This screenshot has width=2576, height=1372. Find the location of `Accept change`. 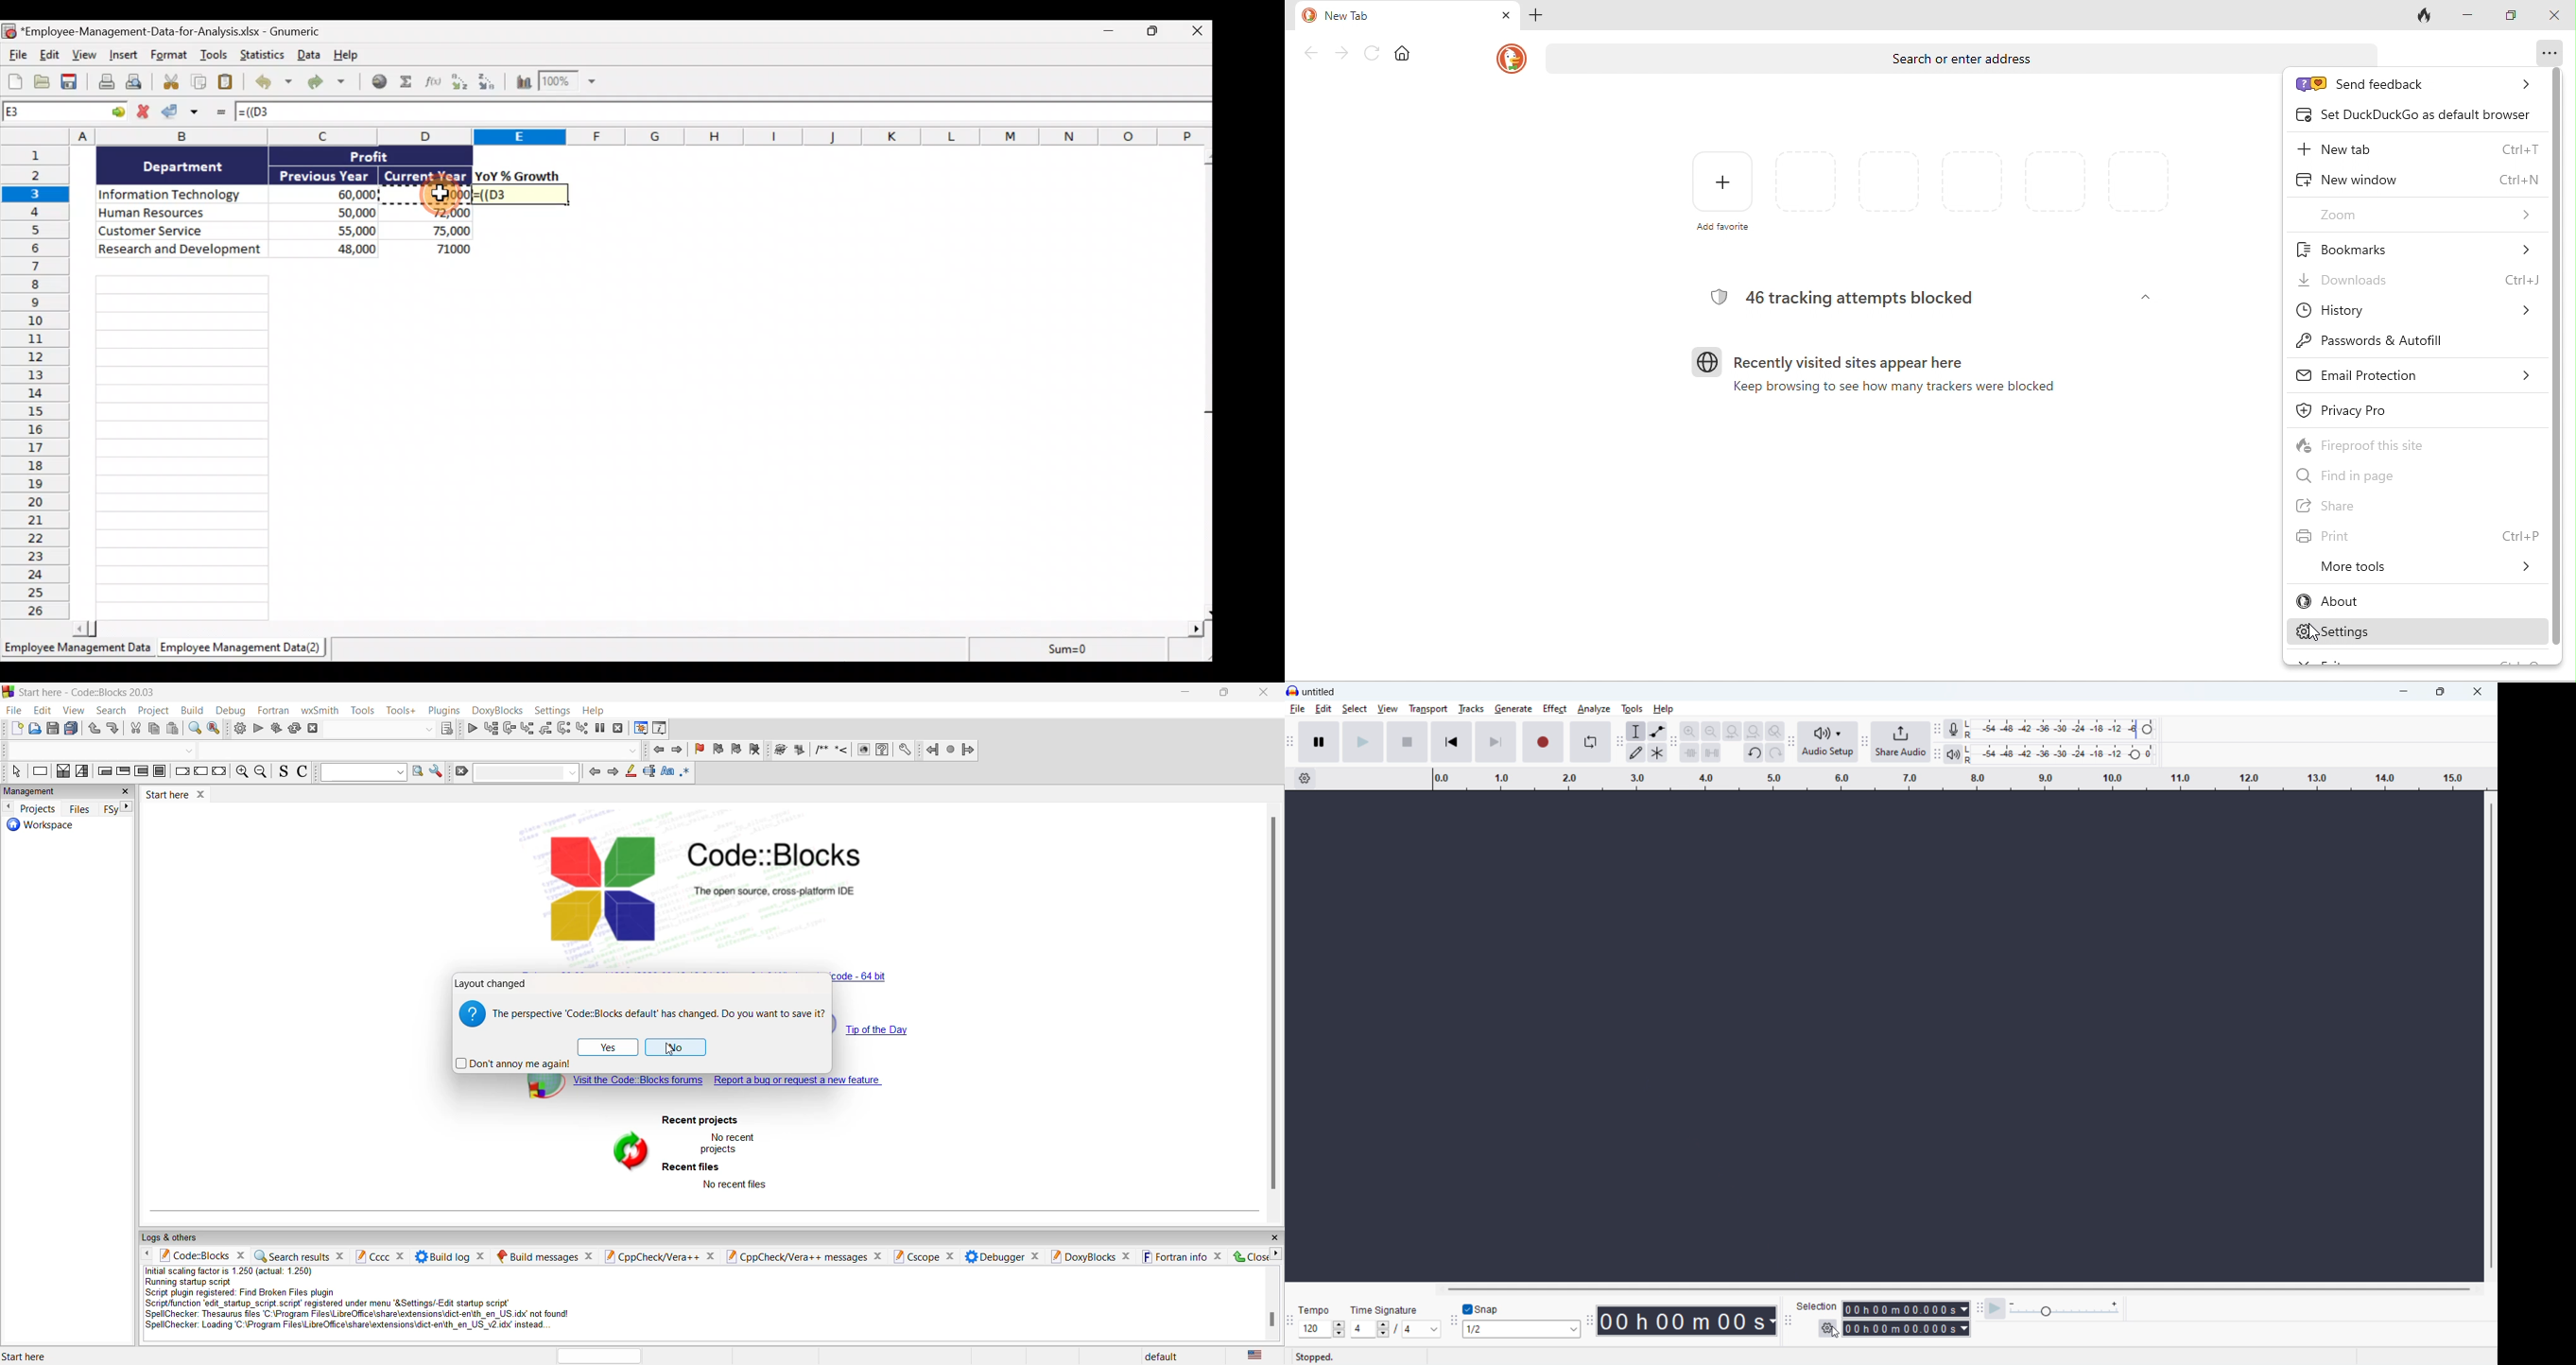

Accept change is located at coordinates (185, 114).